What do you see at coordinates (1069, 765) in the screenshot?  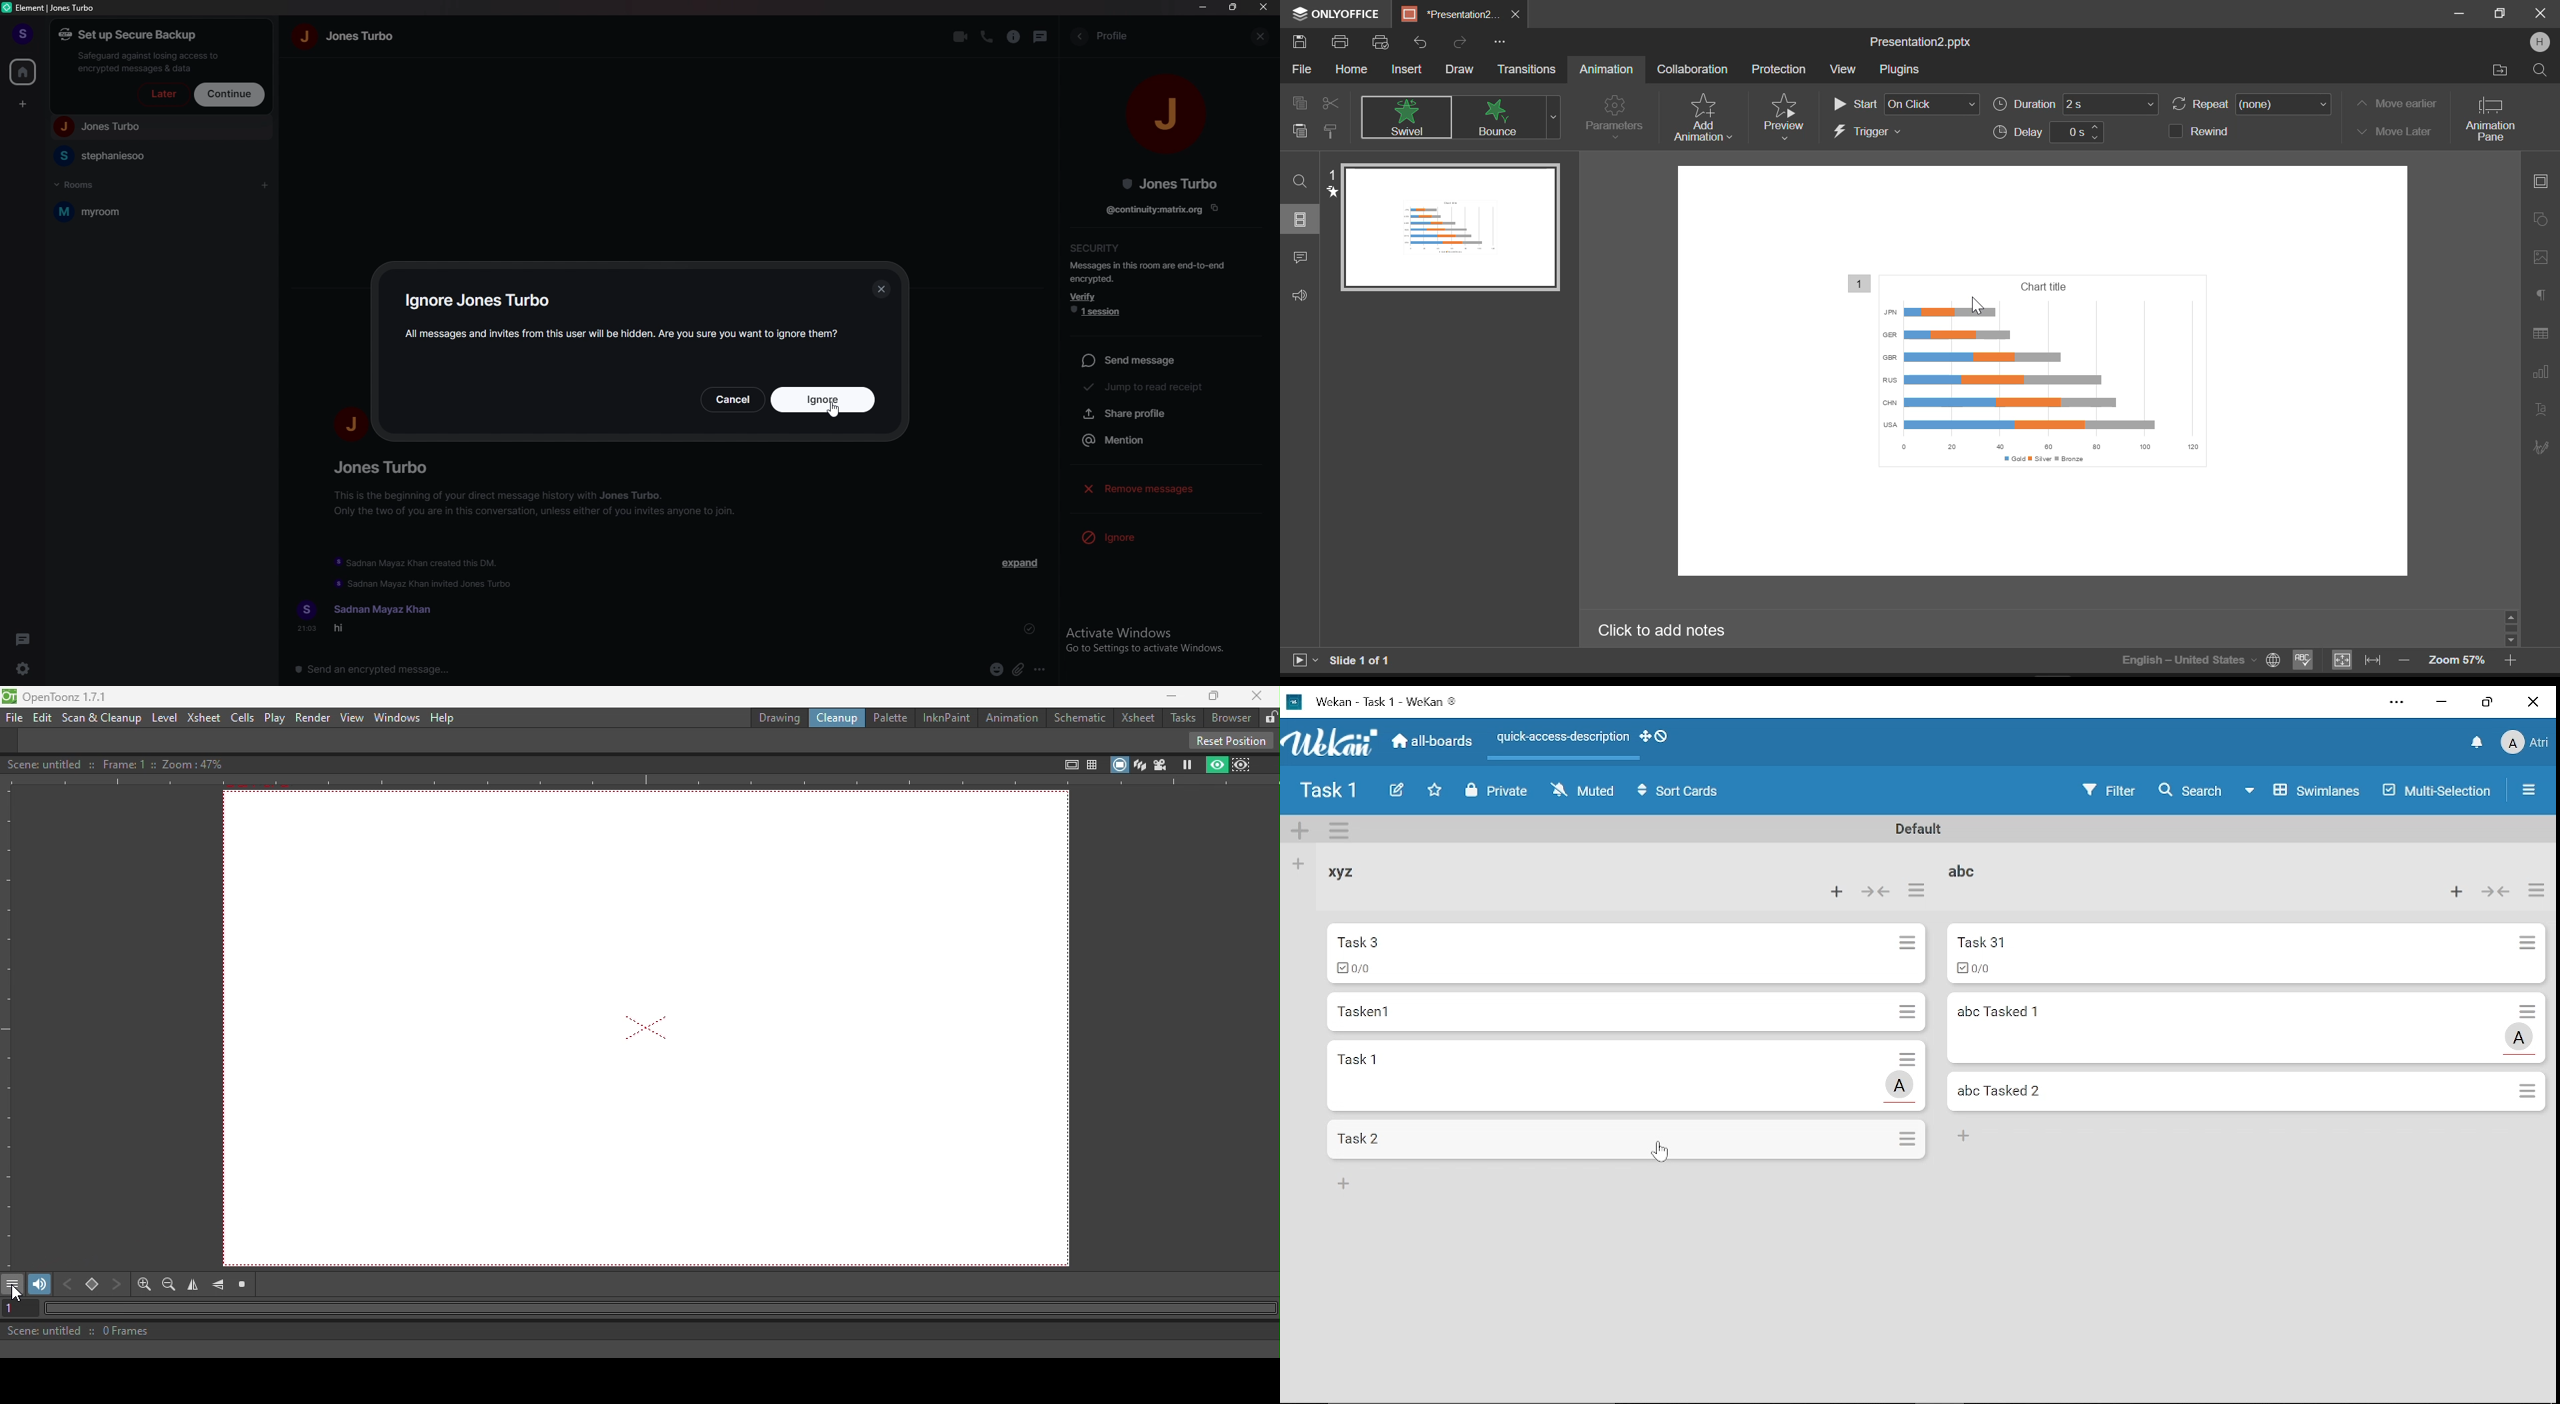 I see `Safe area` at bounding box center [1069, 765].